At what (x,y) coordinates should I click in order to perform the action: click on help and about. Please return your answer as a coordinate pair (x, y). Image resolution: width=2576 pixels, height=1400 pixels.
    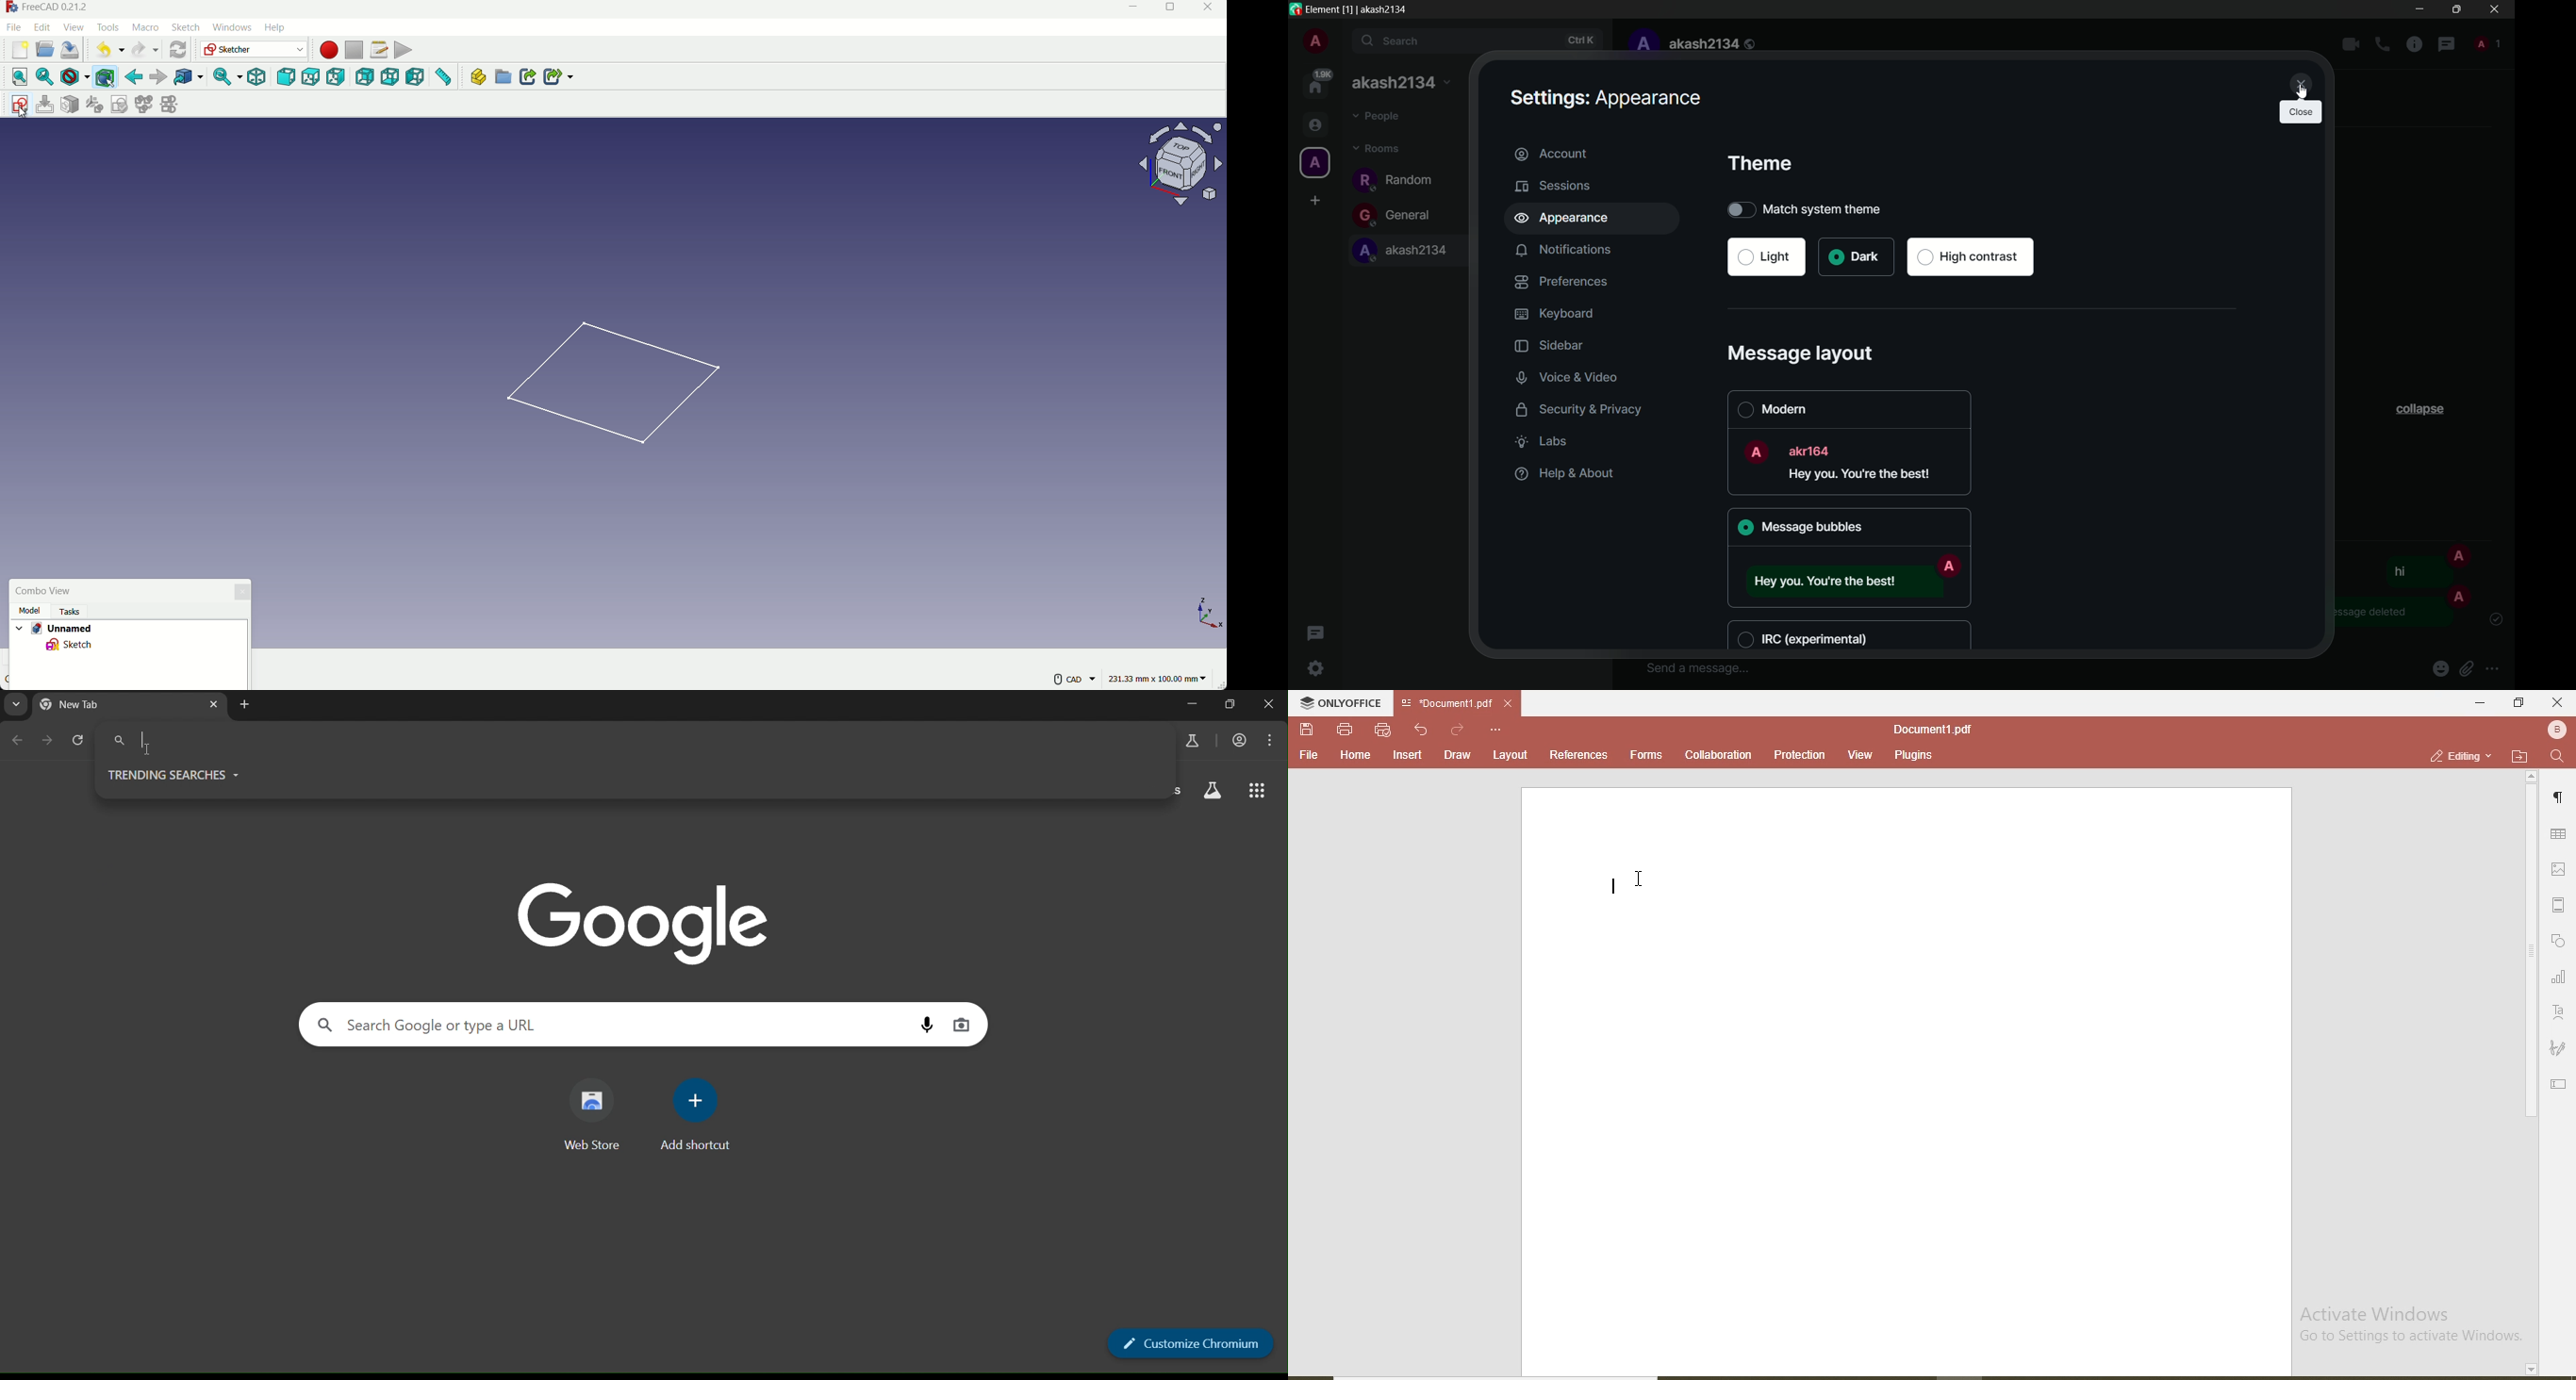
    Looking at the image, I should click on (1563, 473).